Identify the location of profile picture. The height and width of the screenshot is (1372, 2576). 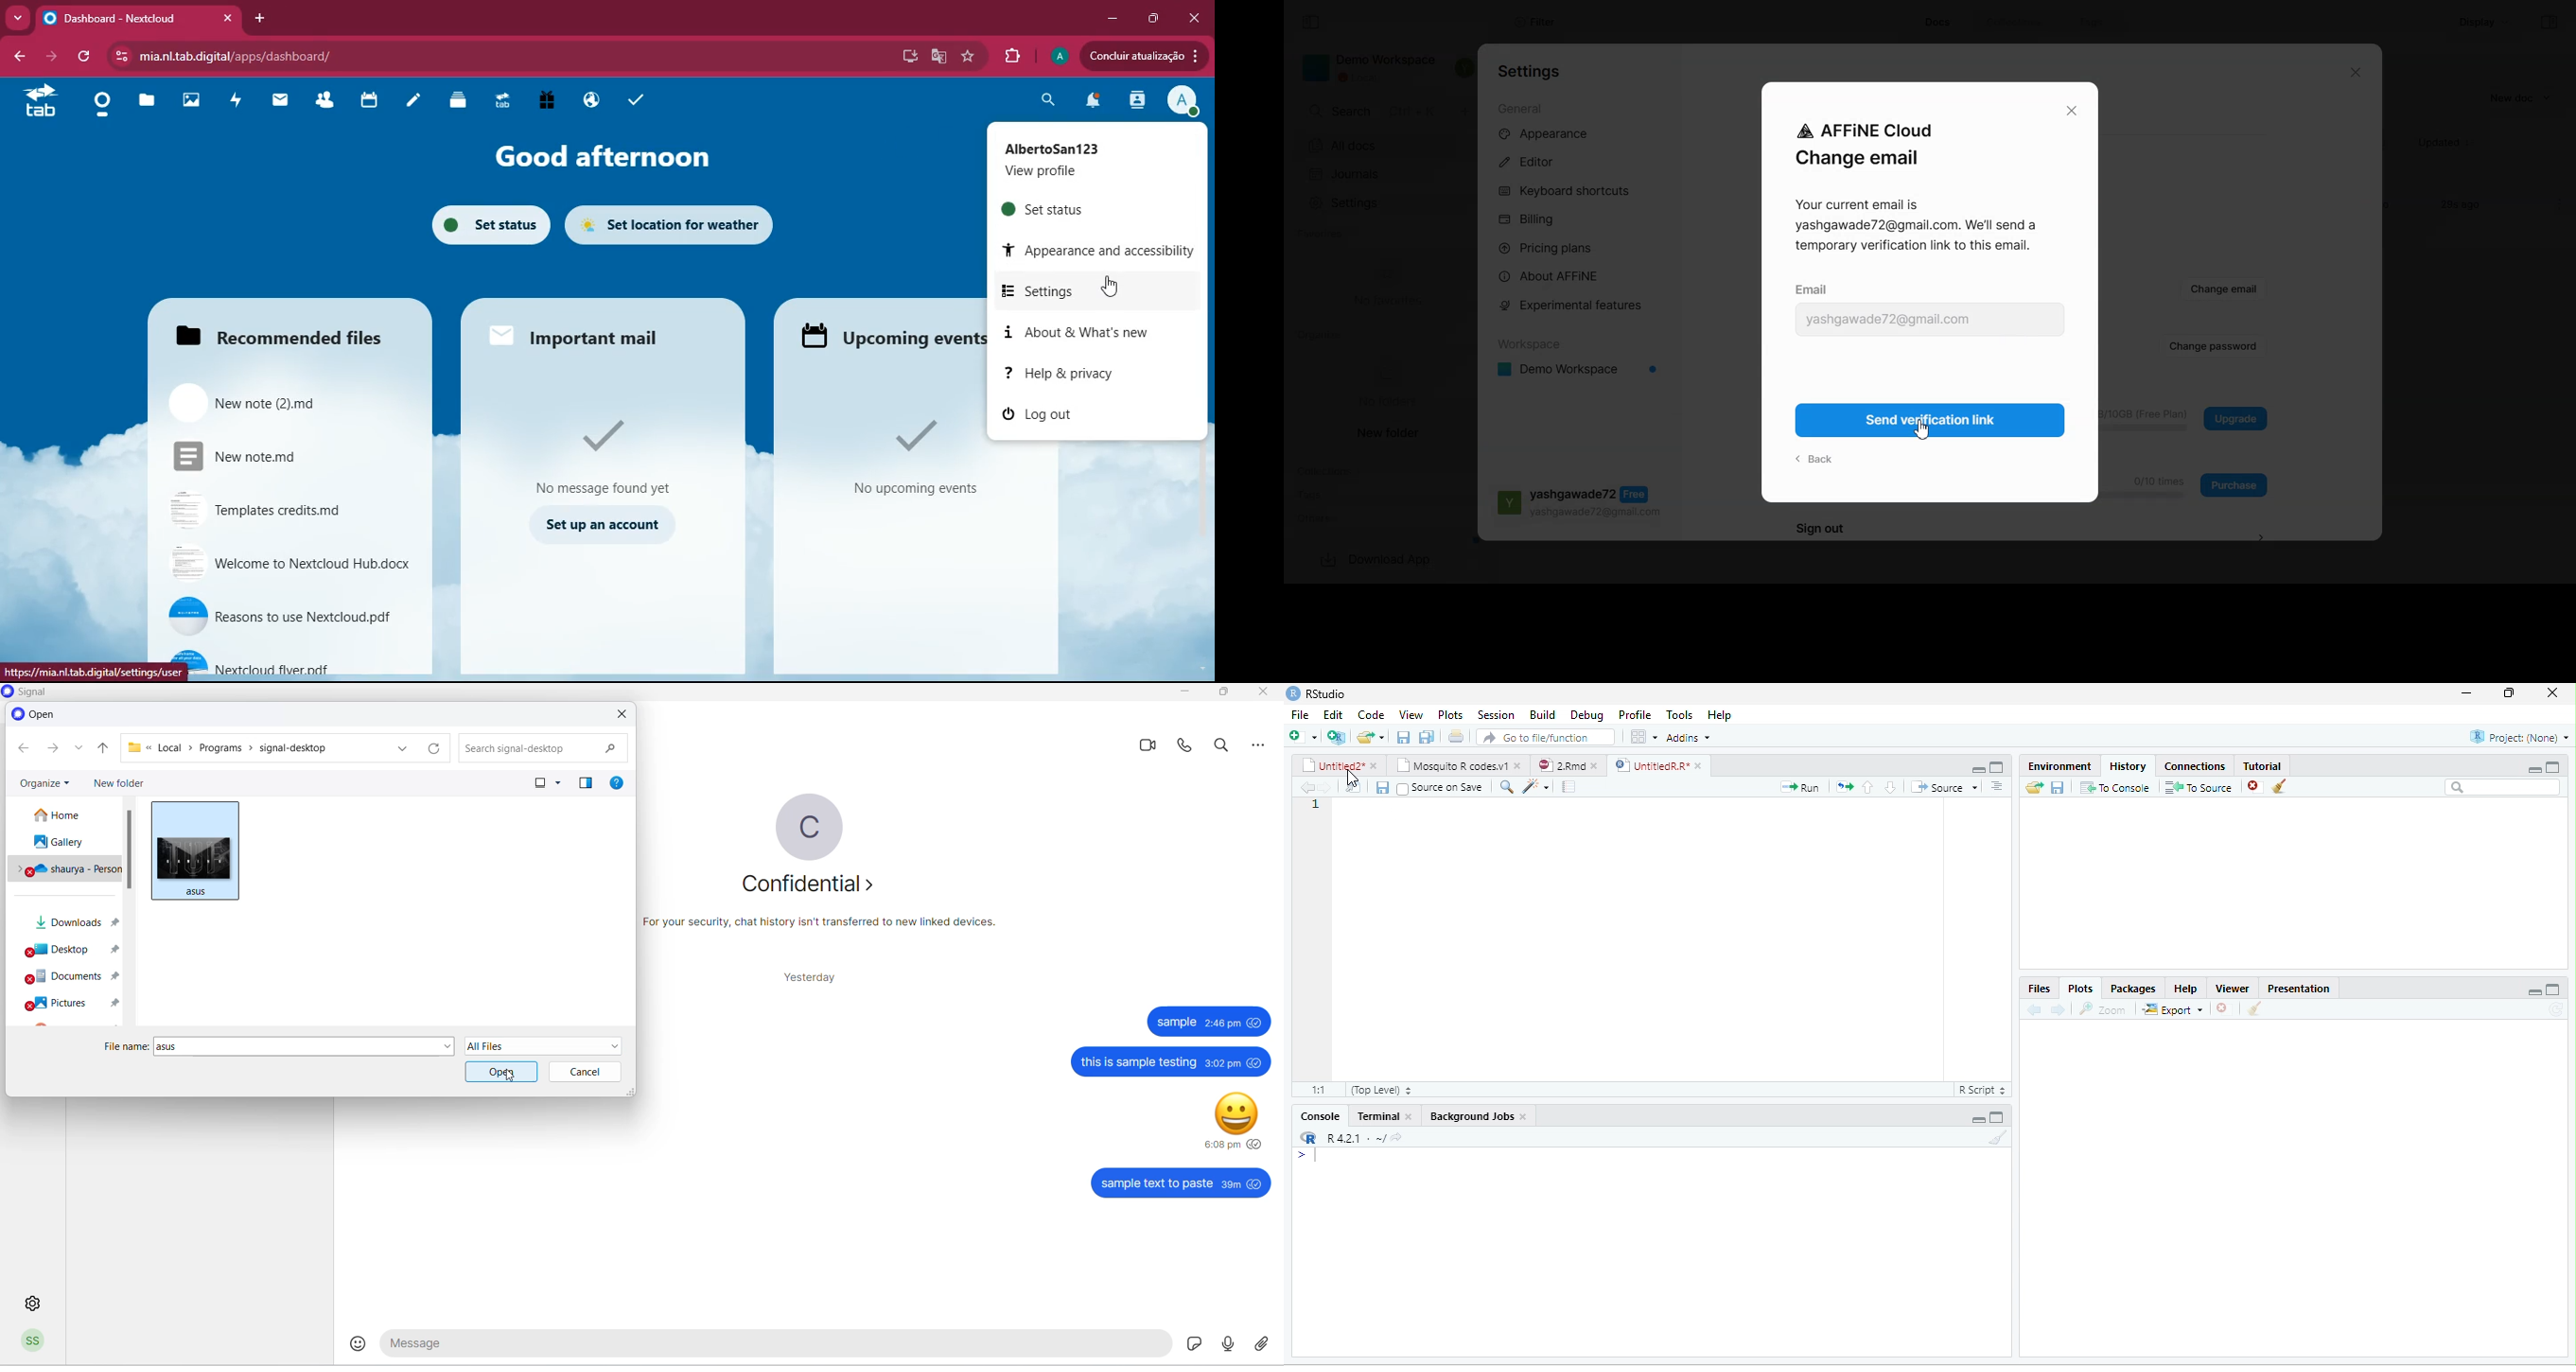
(810, 826).